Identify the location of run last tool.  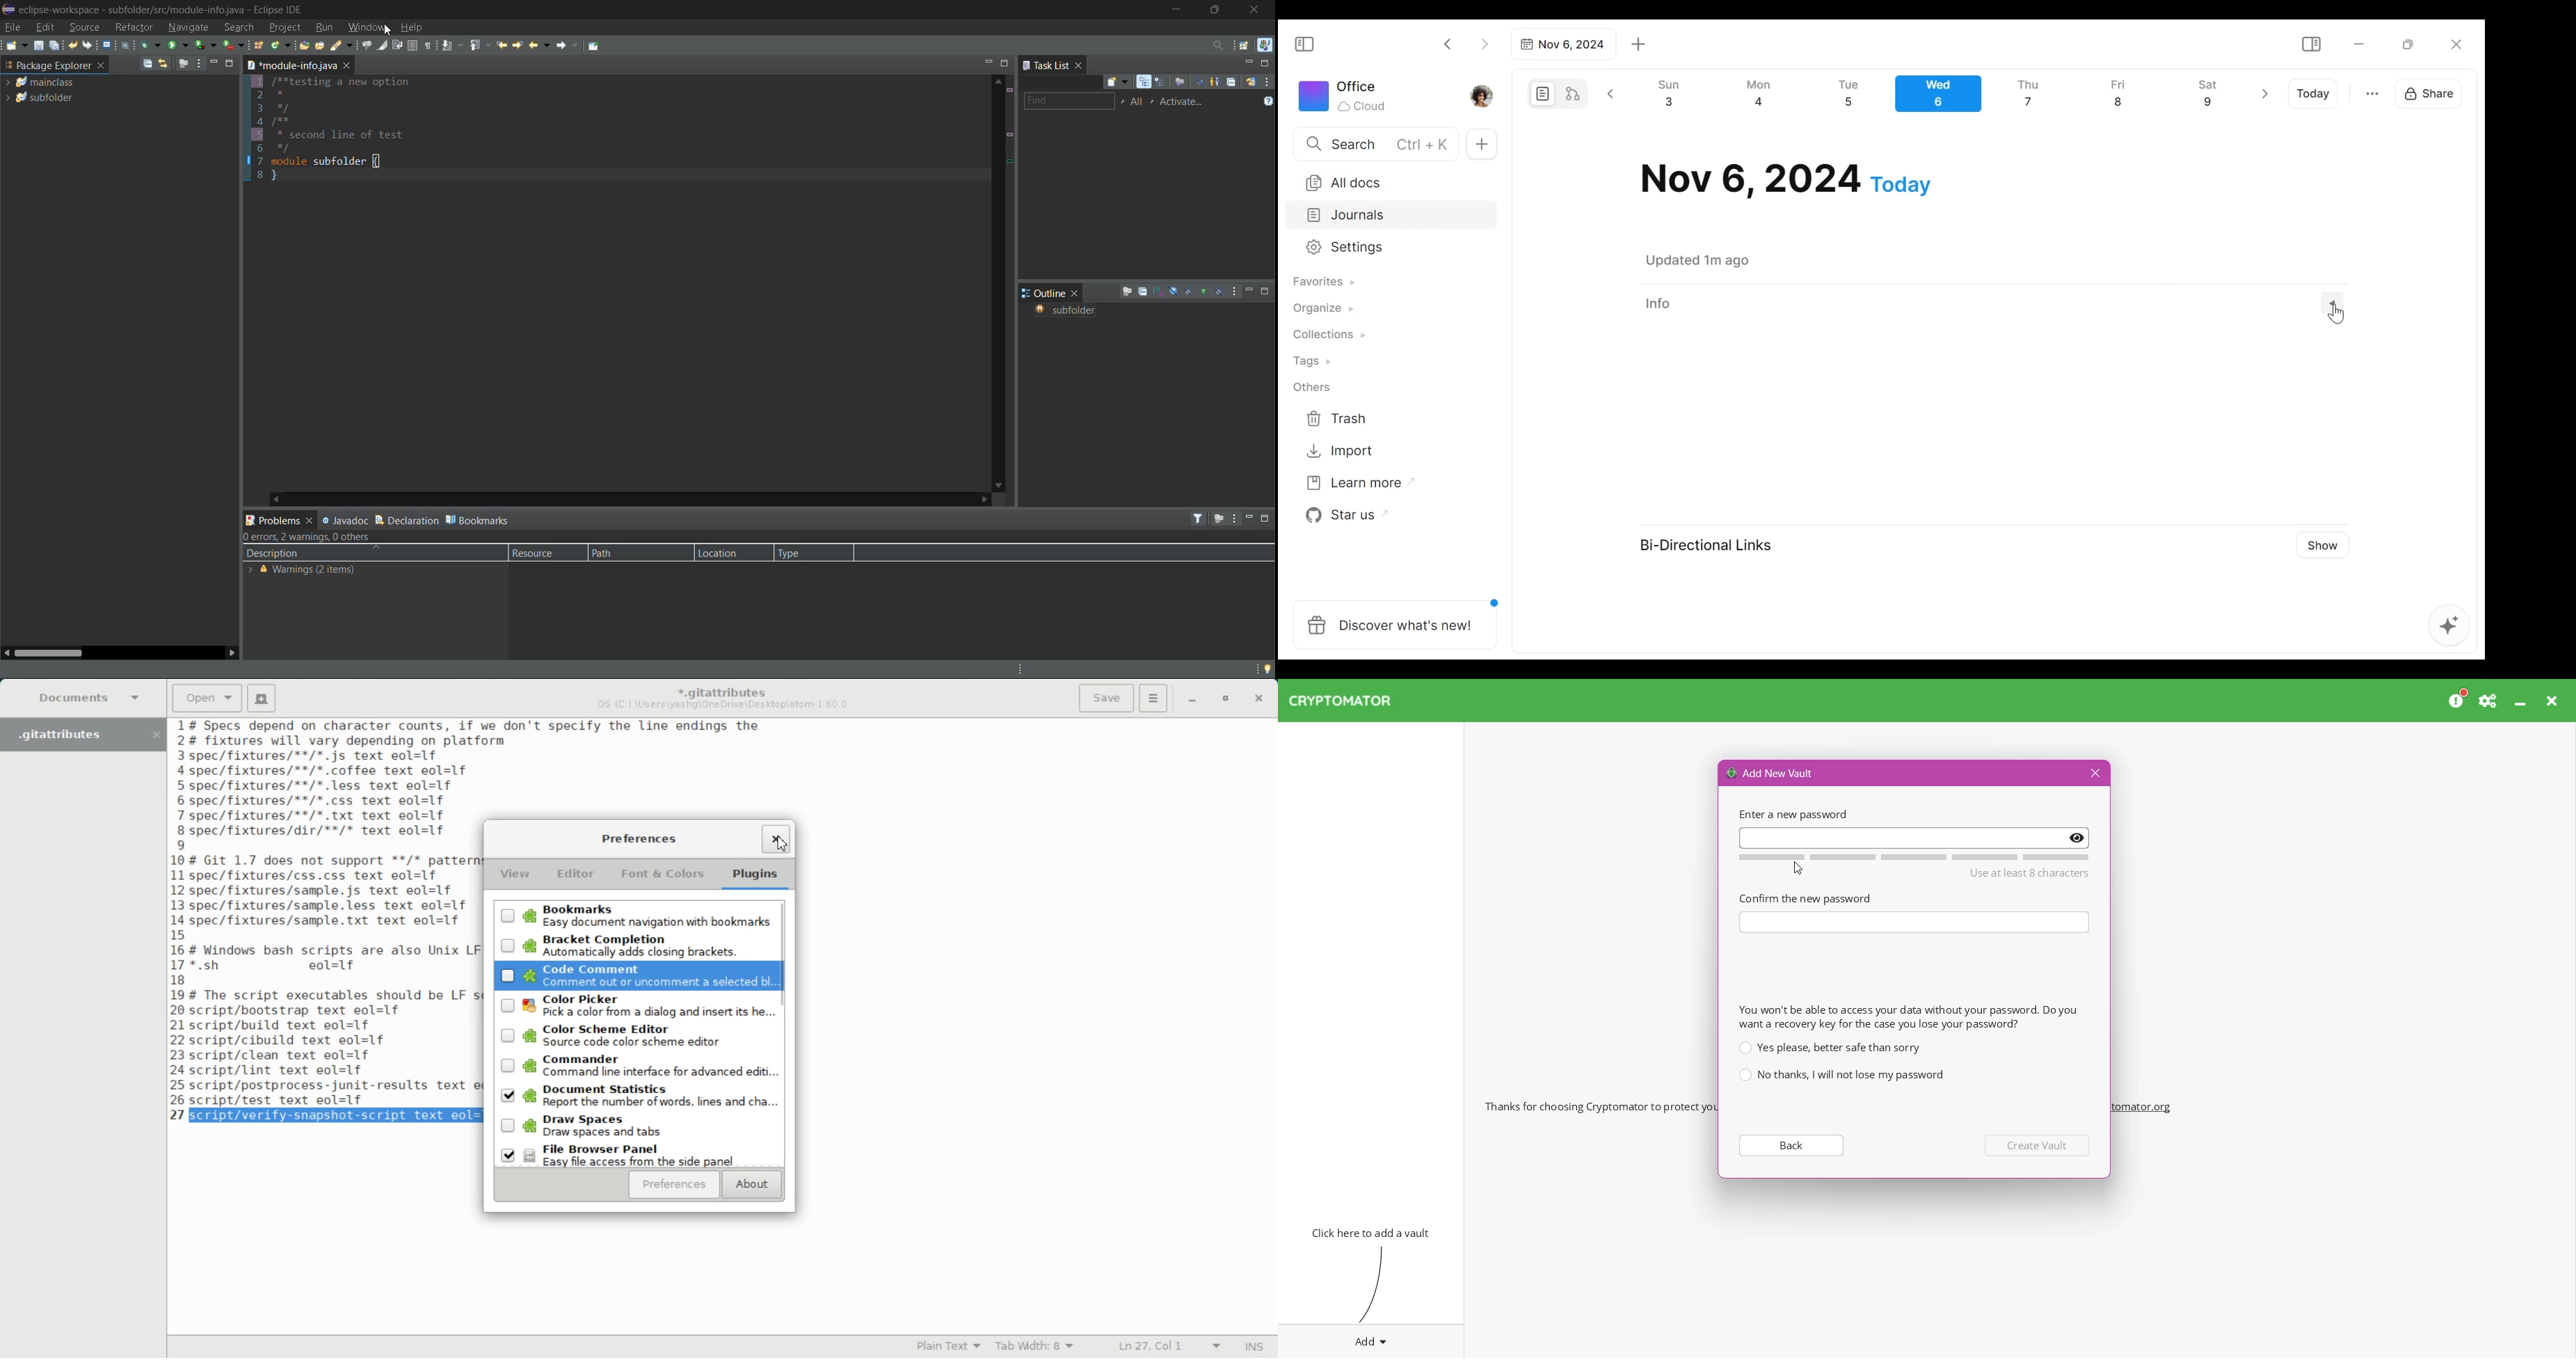
(235, 46).